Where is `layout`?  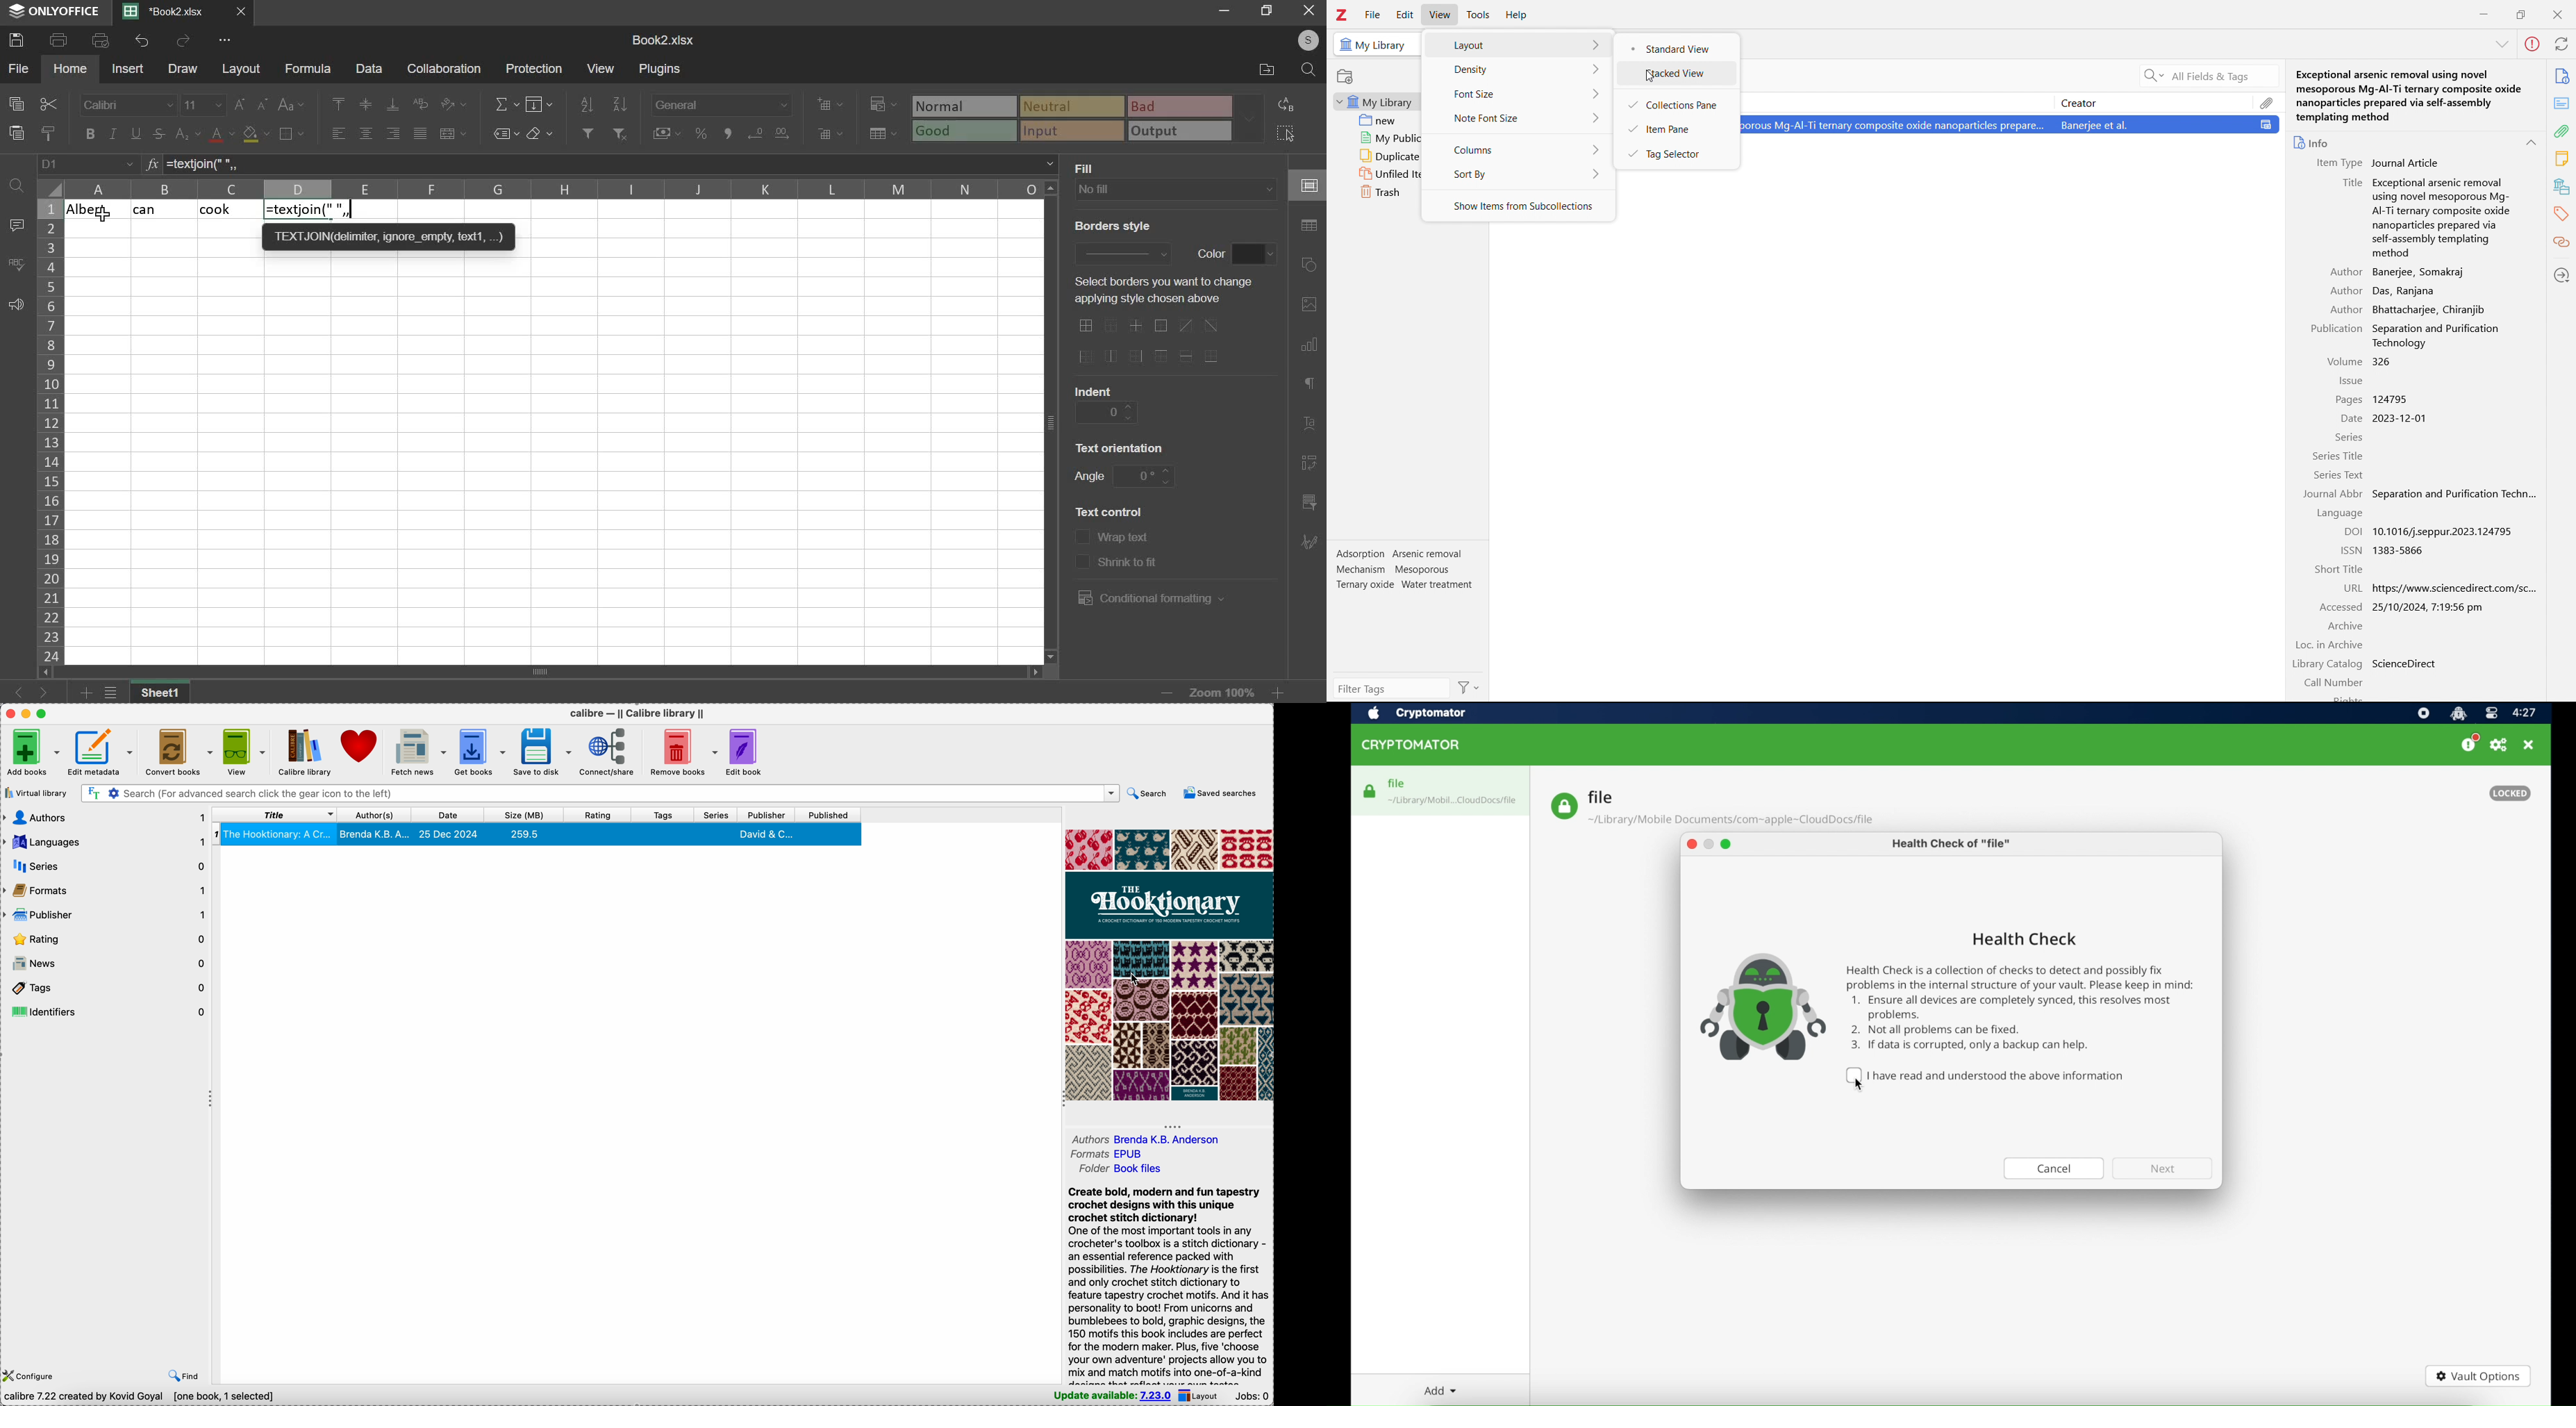
layout is located at coordinates (242, 69).